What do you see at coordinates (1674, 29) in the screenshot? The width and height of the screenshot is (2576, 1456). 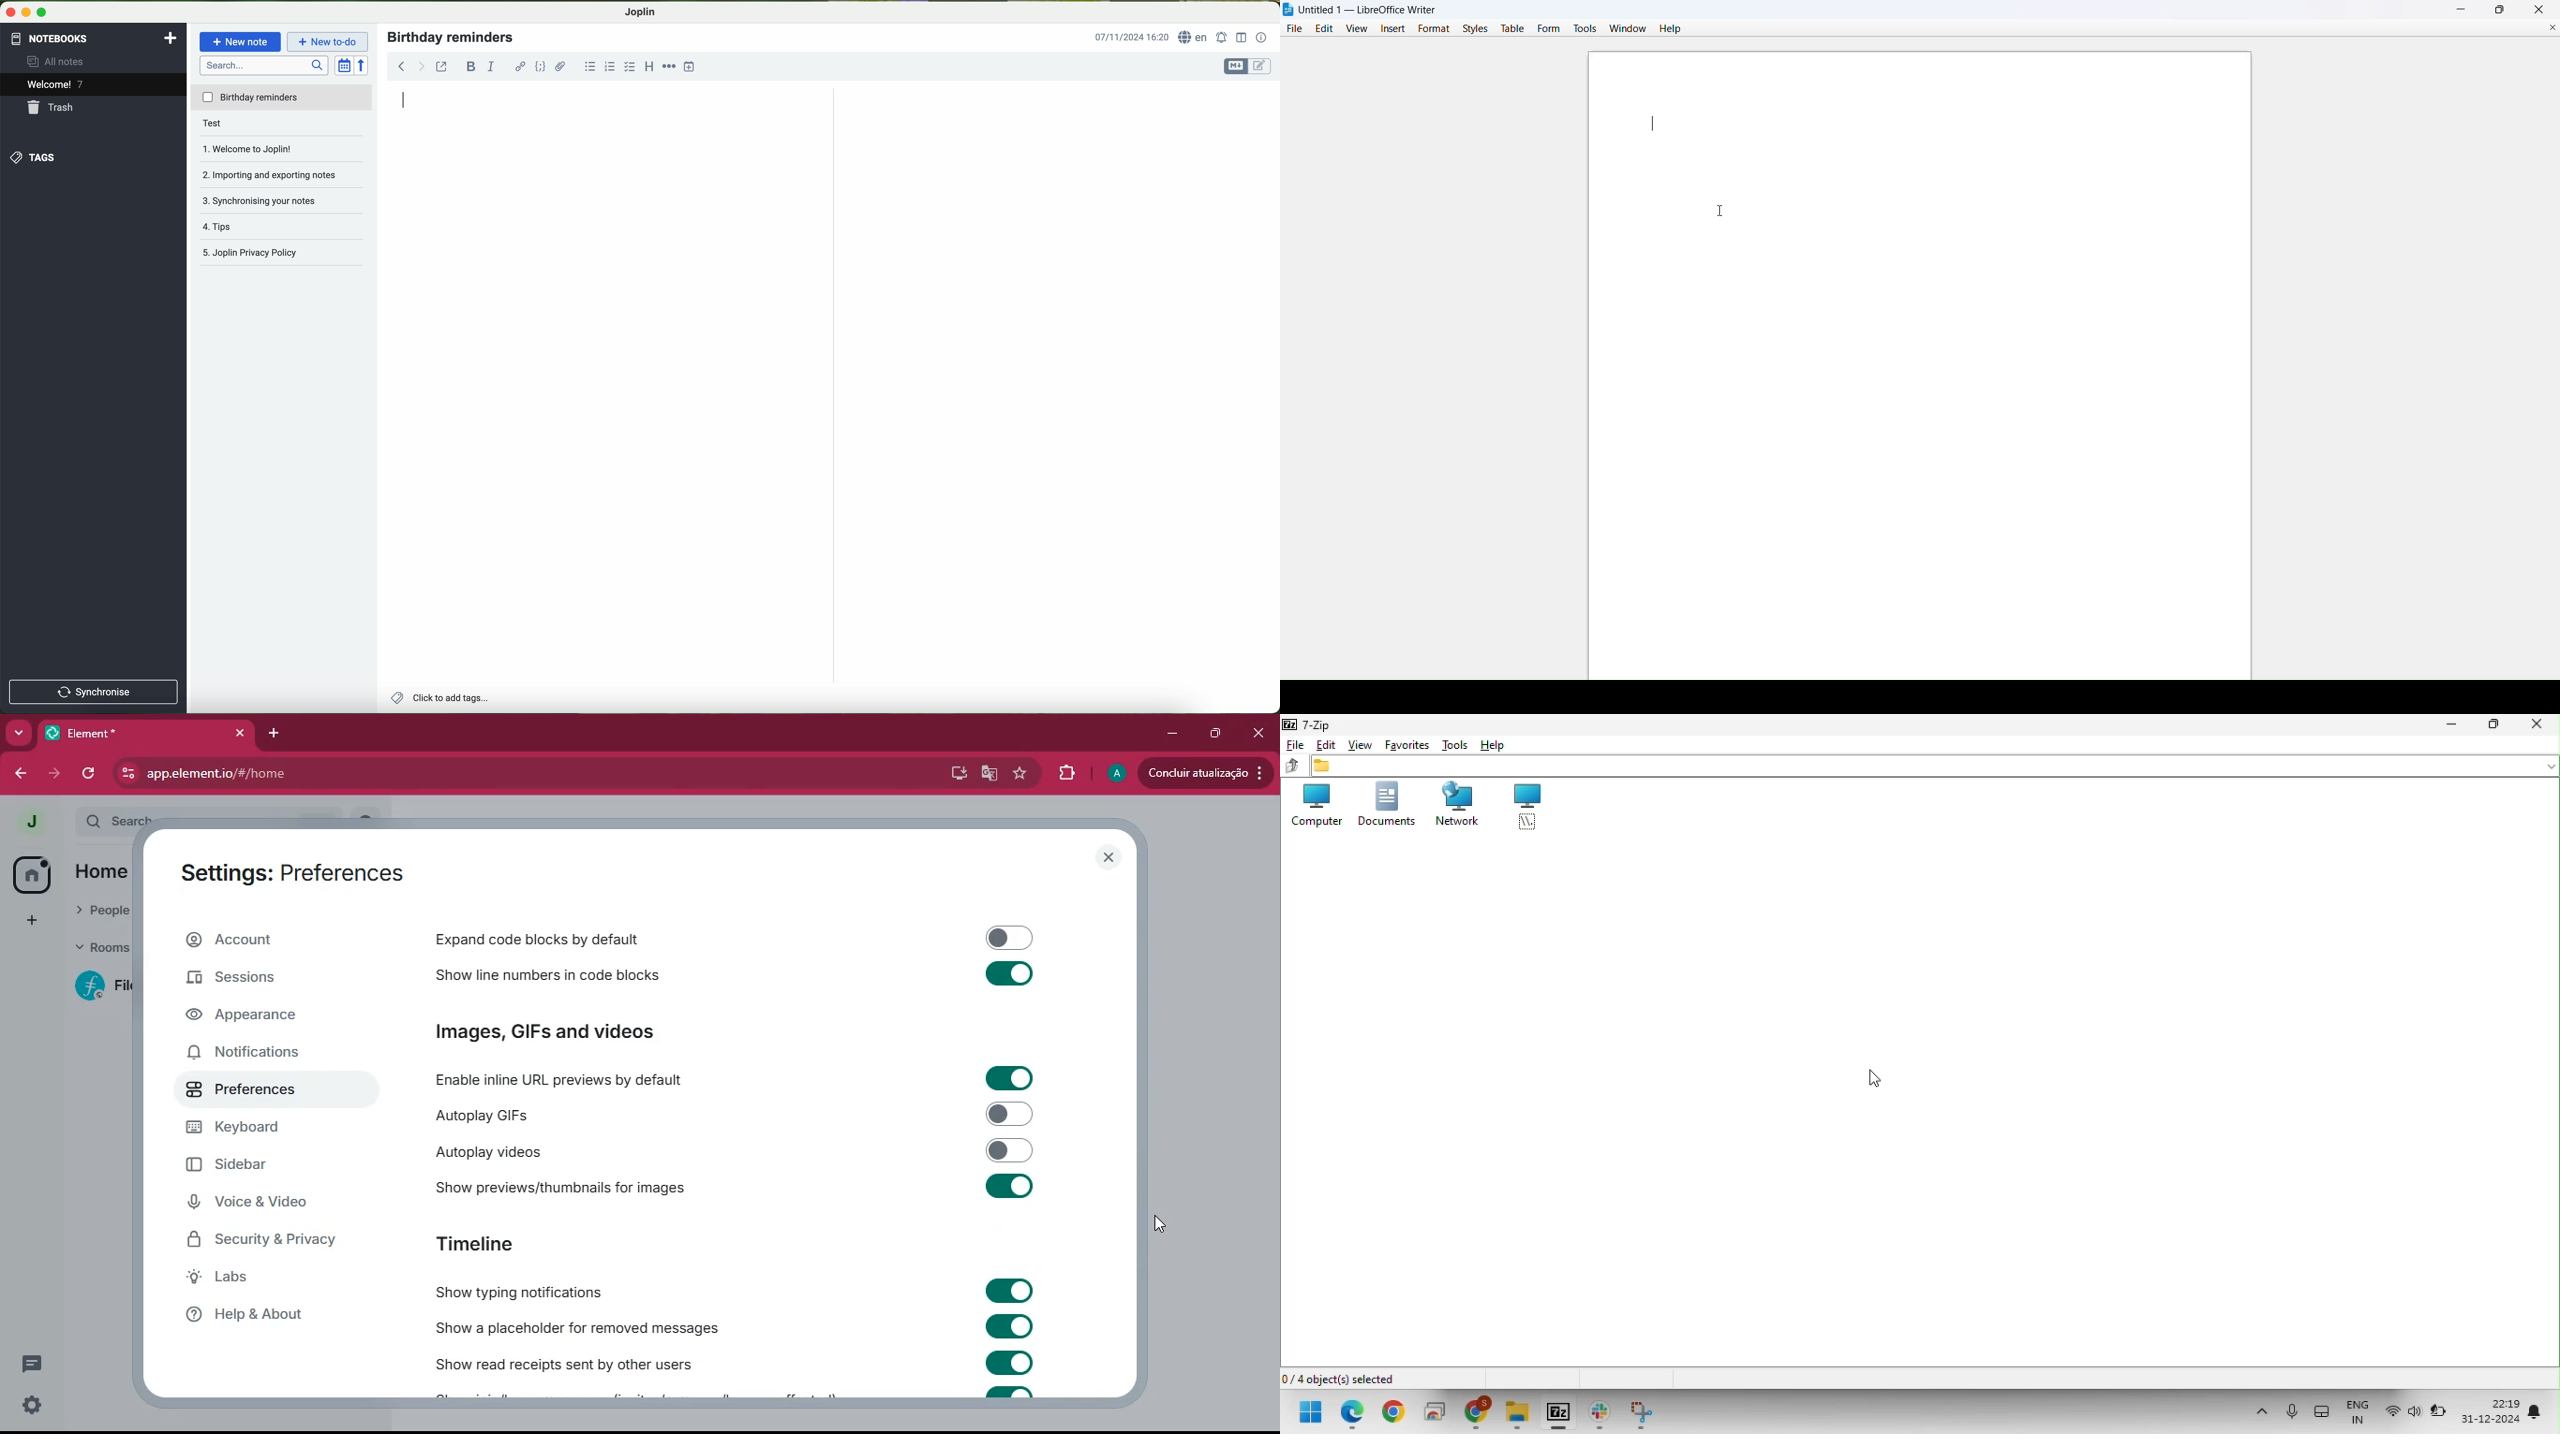 I see `help` at bounding box center [1674, 29].